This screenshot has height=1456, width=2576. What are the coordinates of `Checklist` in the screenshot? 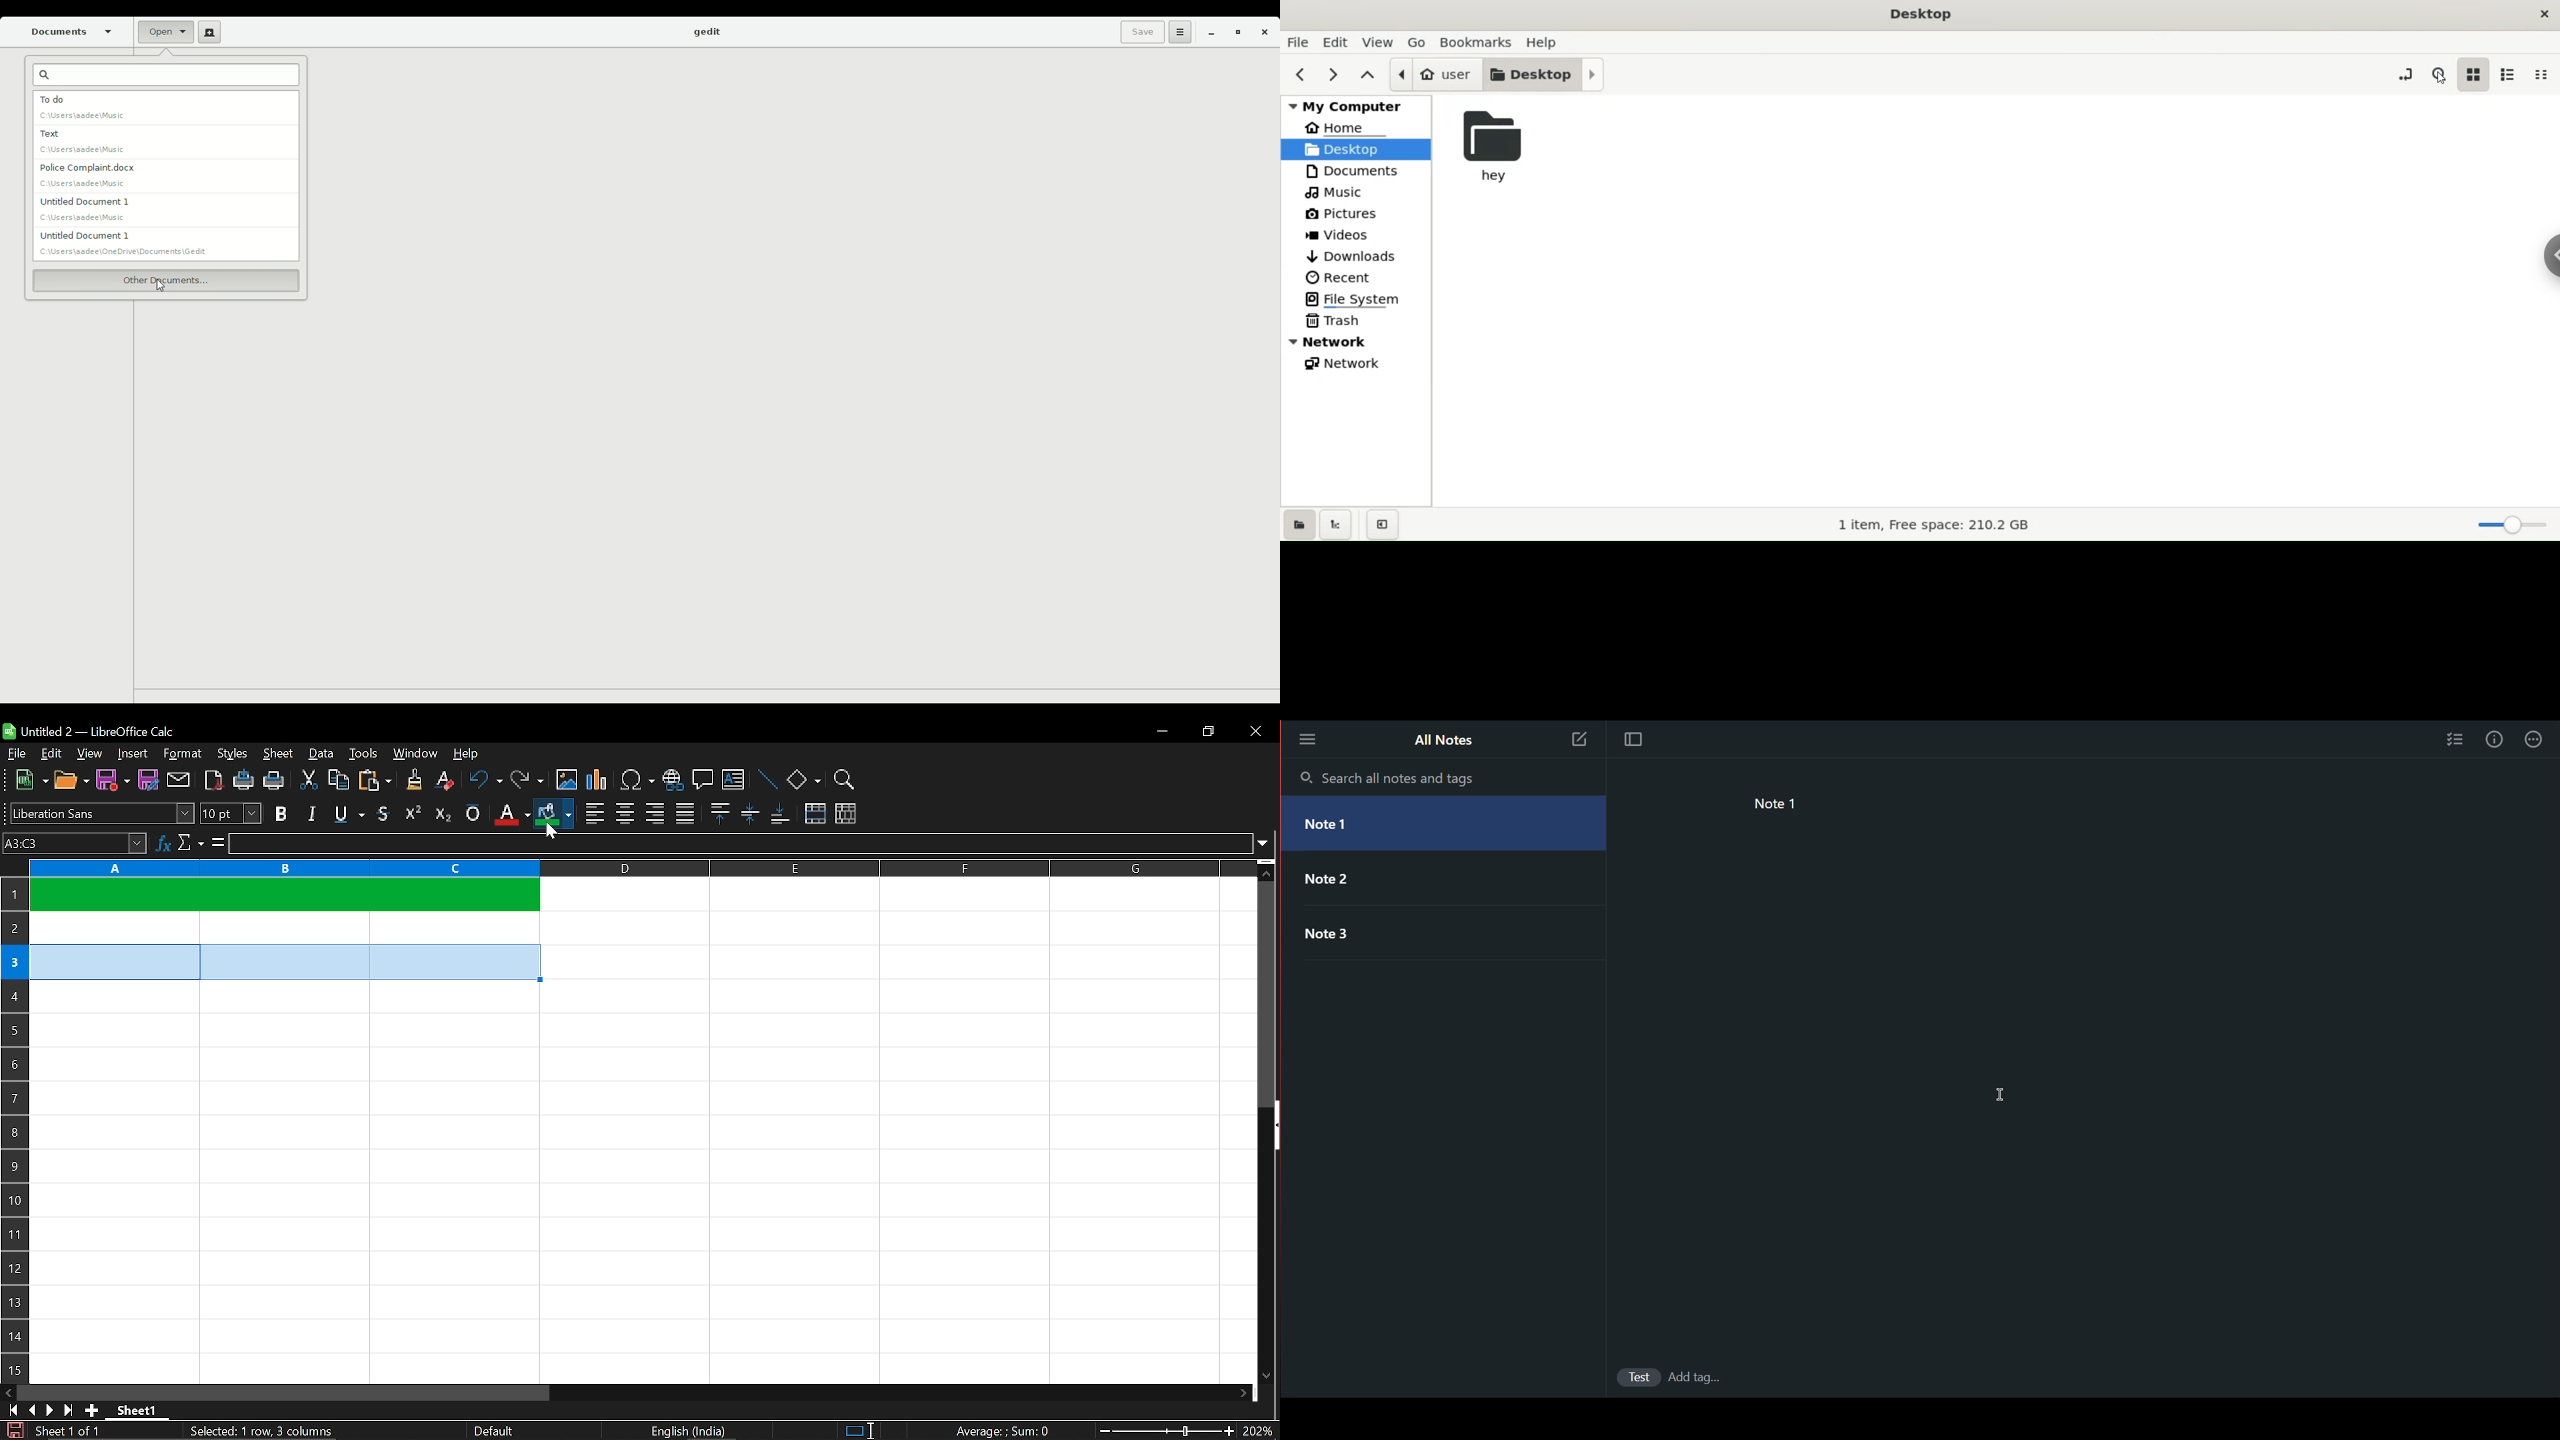 It's located at (2450, 739).